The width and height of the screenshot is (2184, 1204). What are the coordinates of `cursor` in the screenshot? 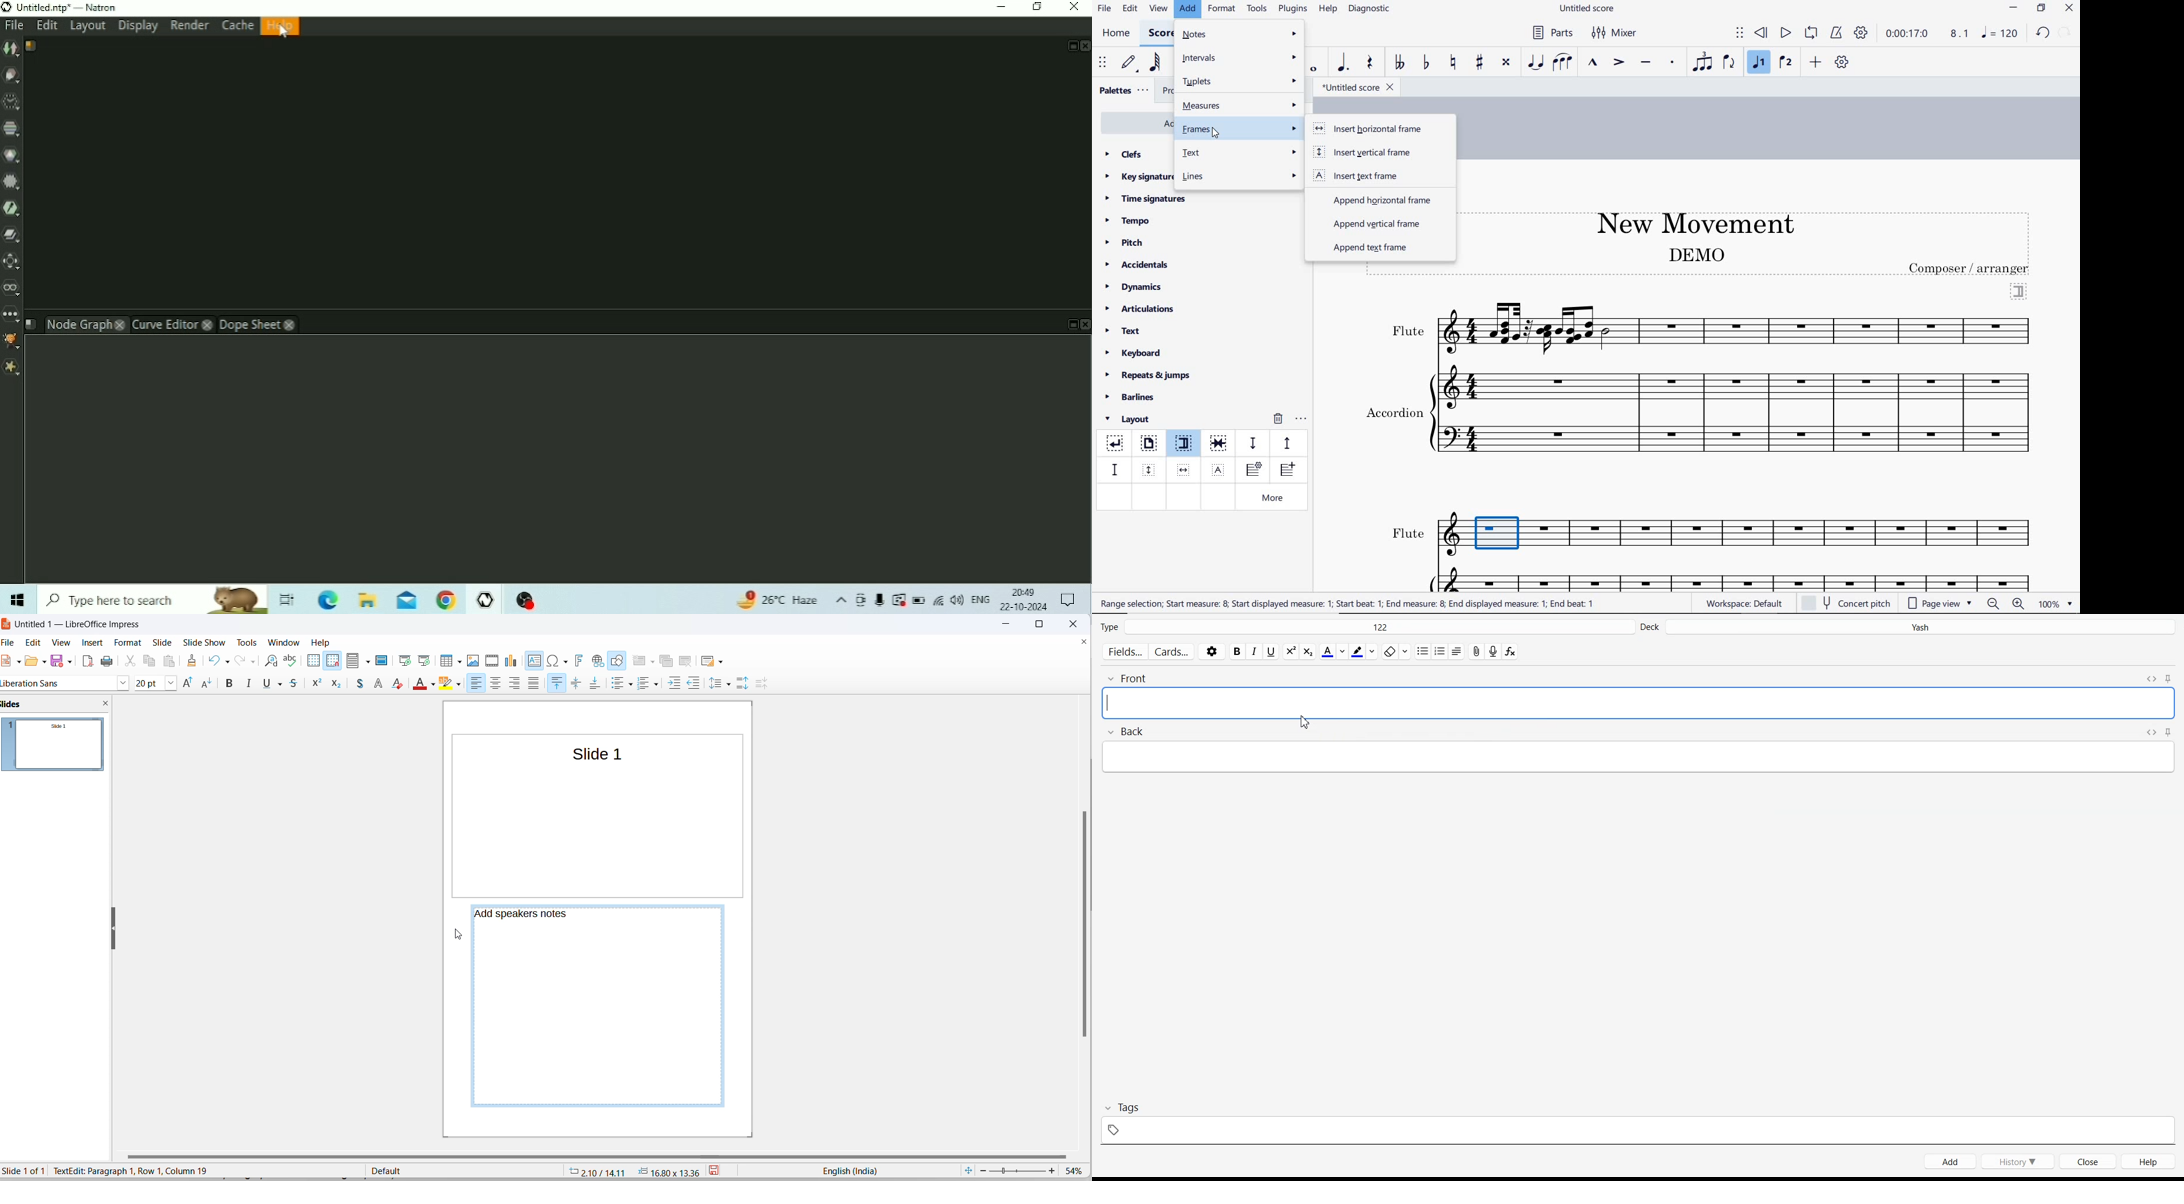 It's located at (370, 665).